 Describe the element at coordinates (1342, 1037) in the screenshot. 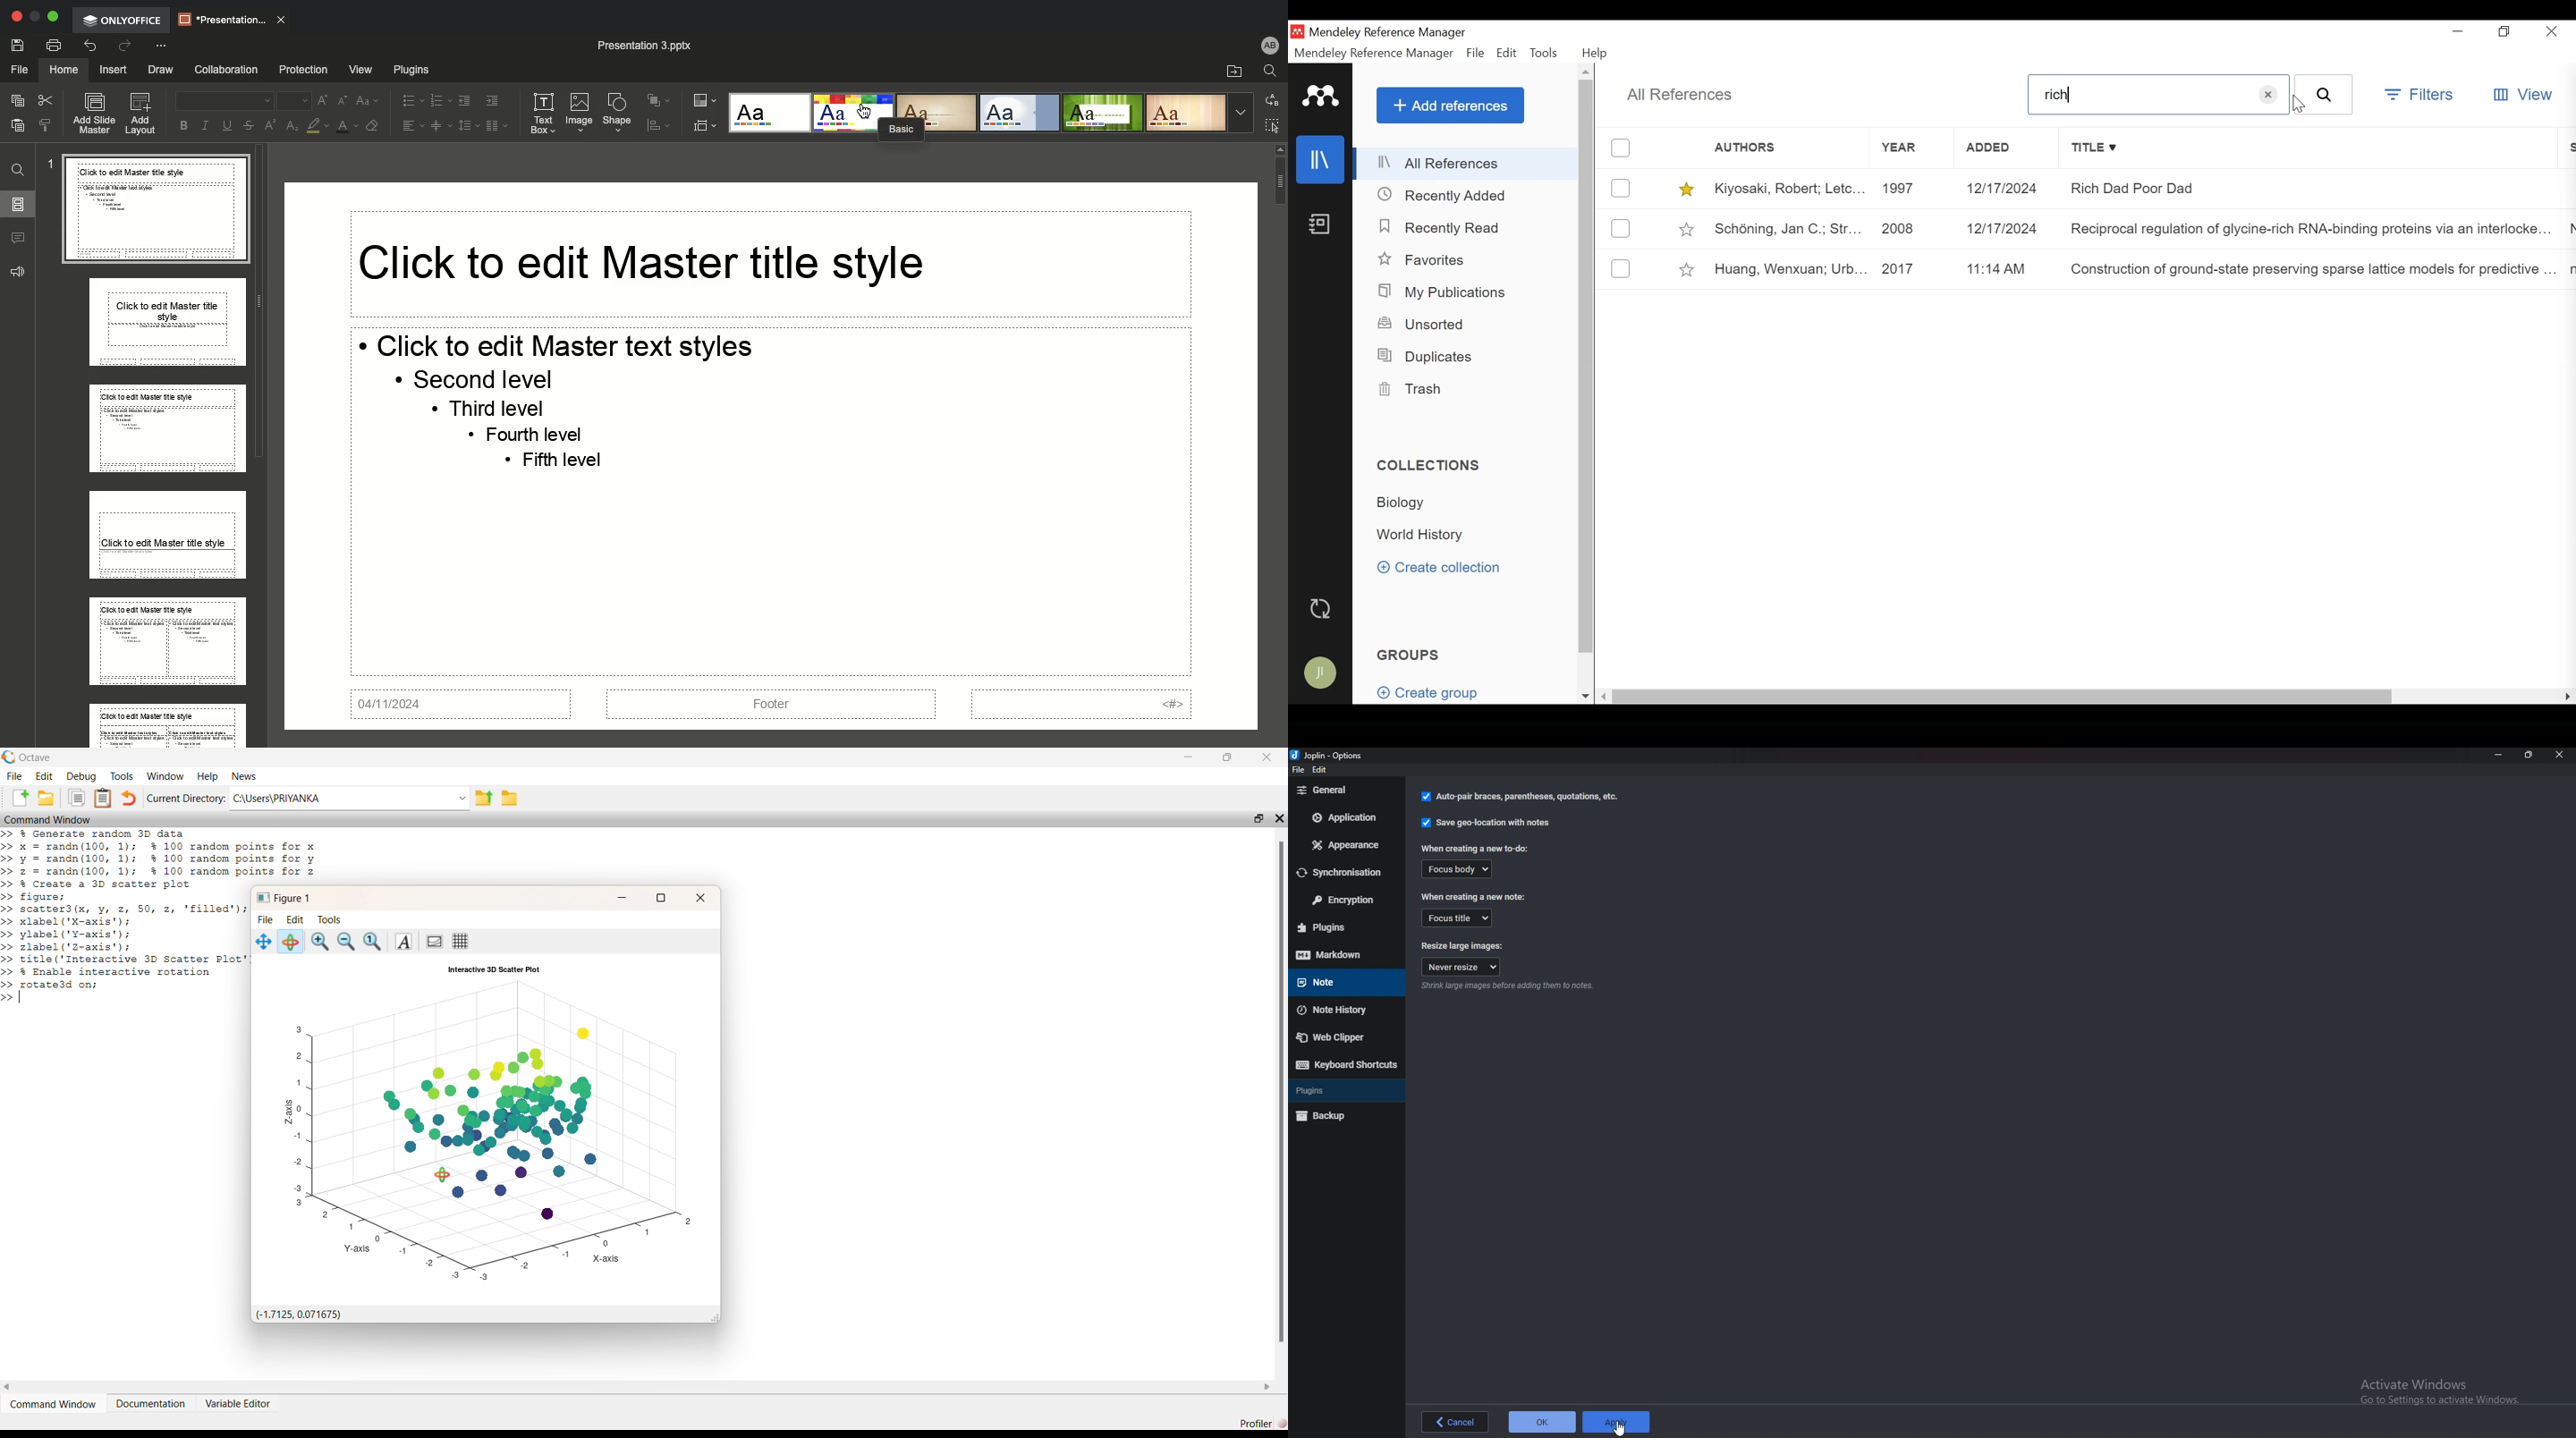

I see `Web clipper` at that location.